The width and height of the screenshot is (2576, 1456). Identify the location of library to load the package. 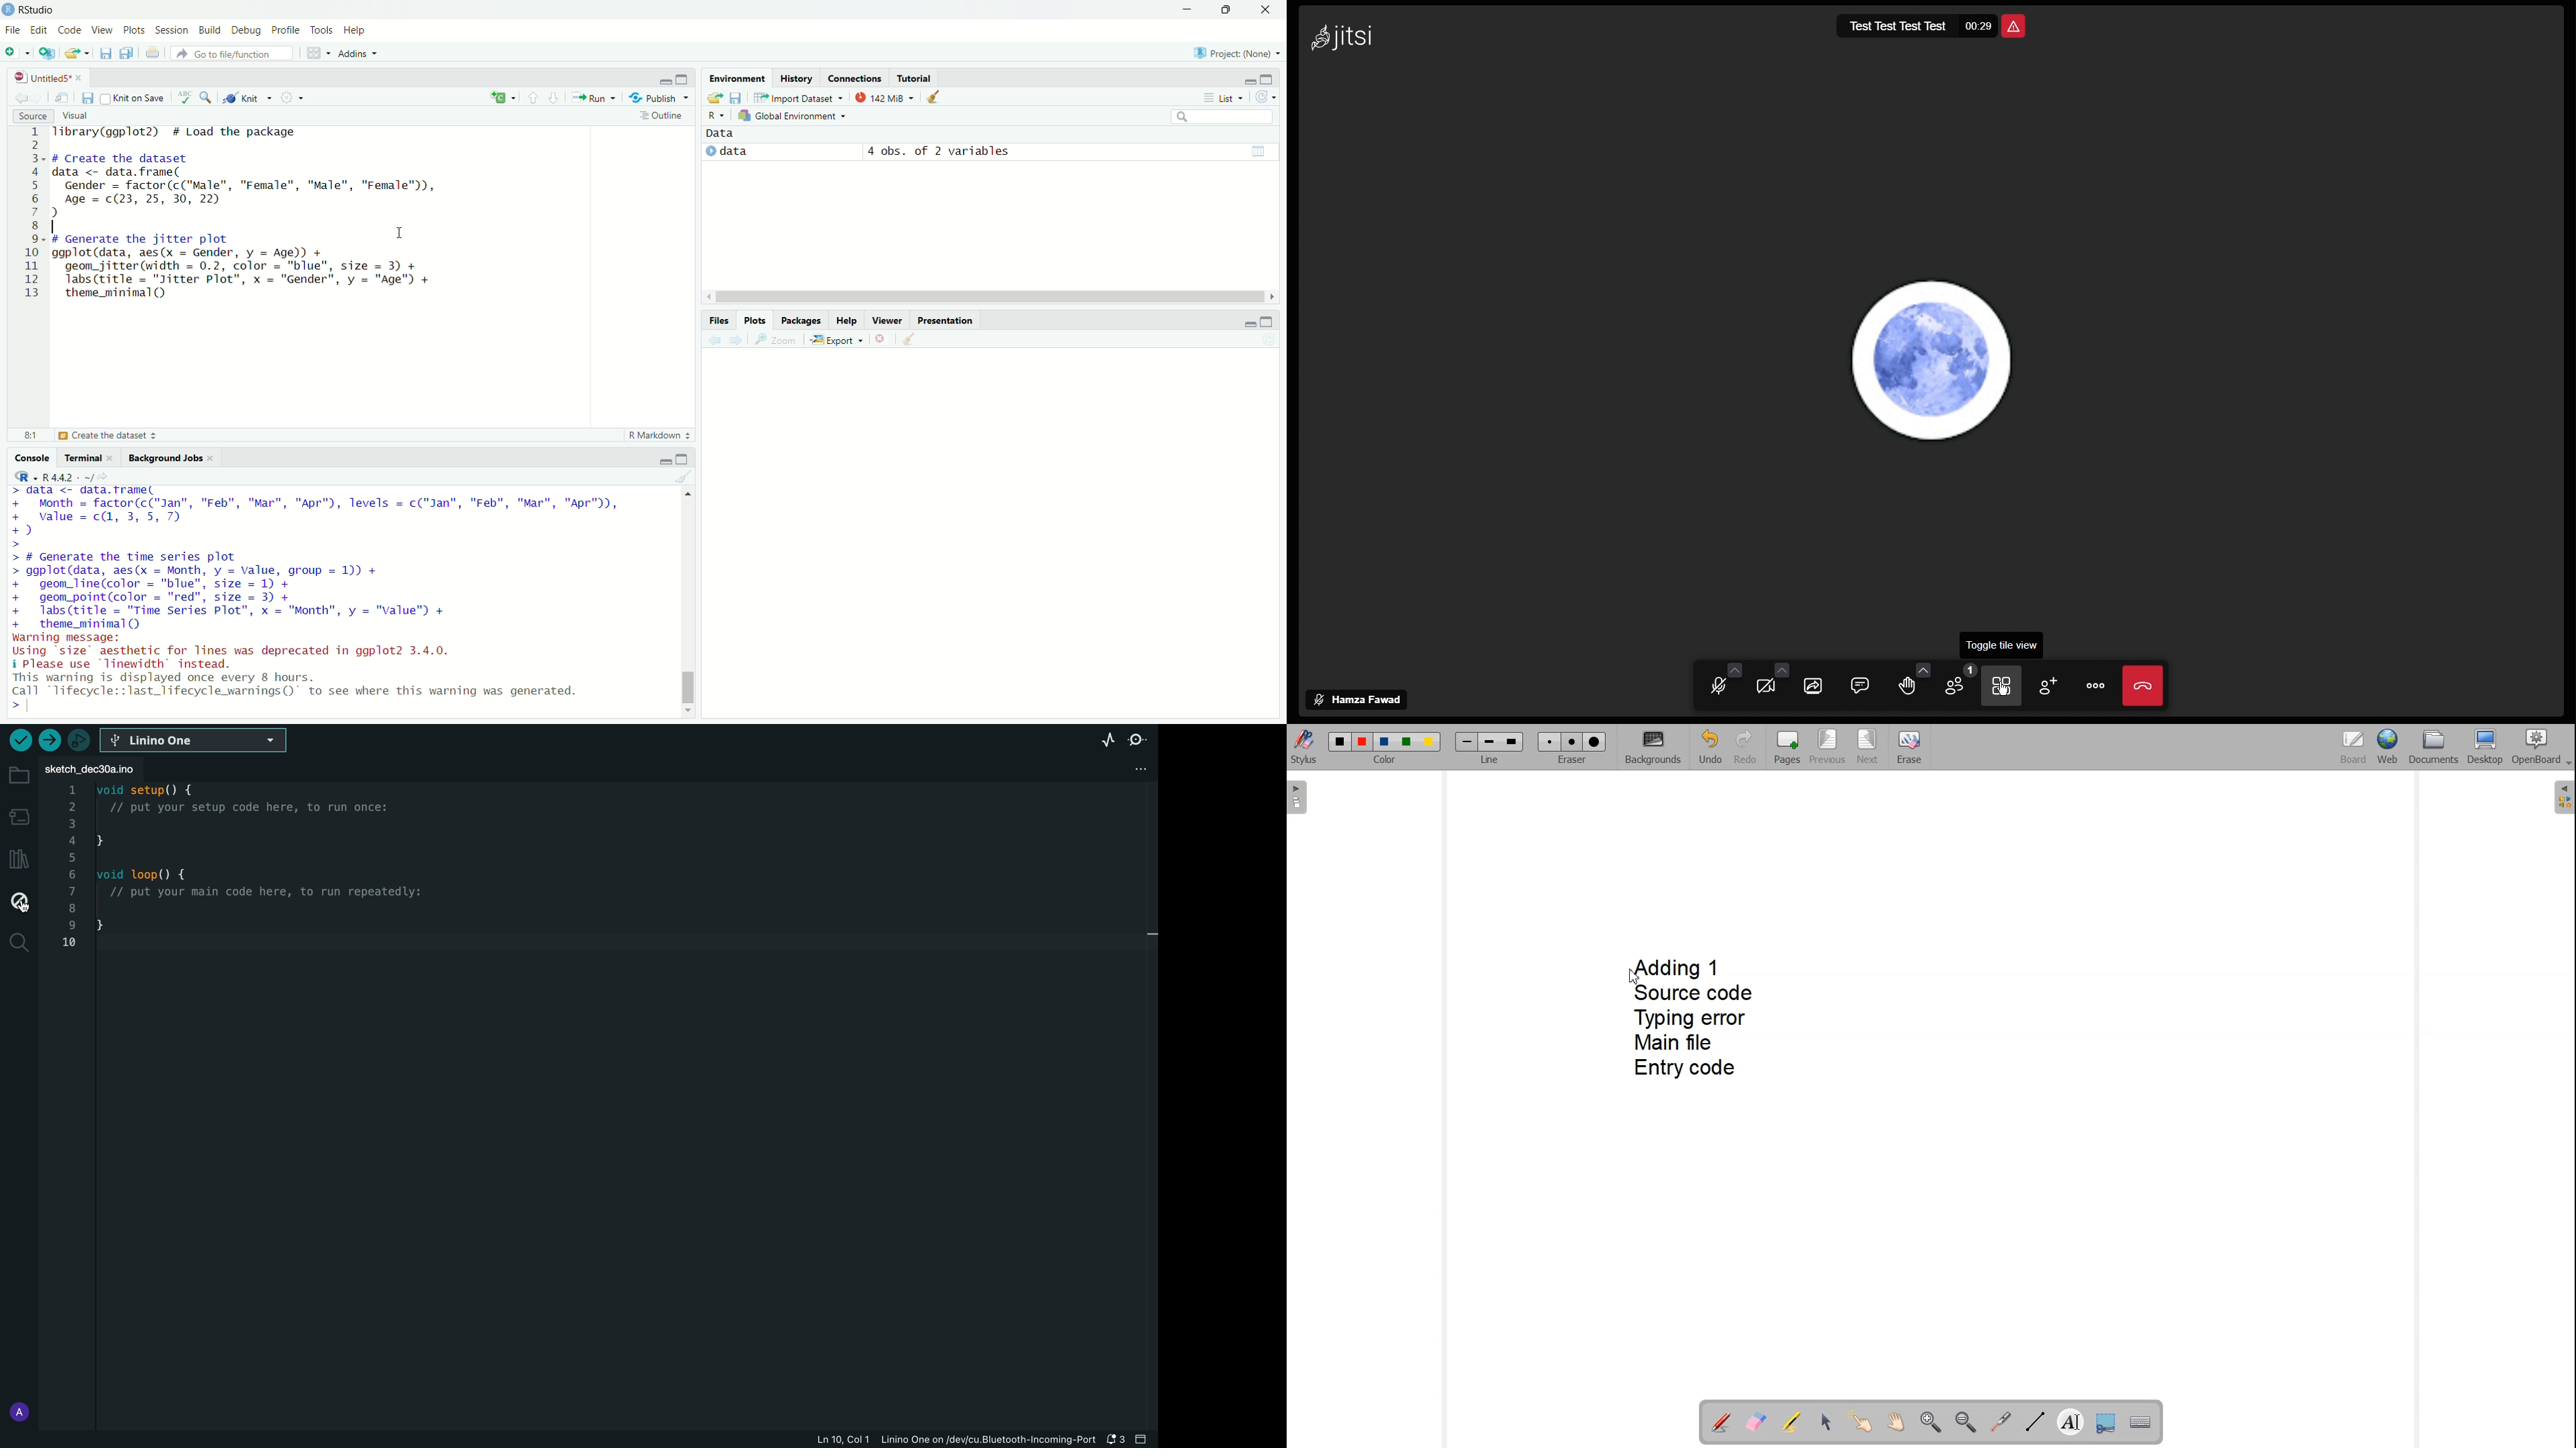
(183, 132).